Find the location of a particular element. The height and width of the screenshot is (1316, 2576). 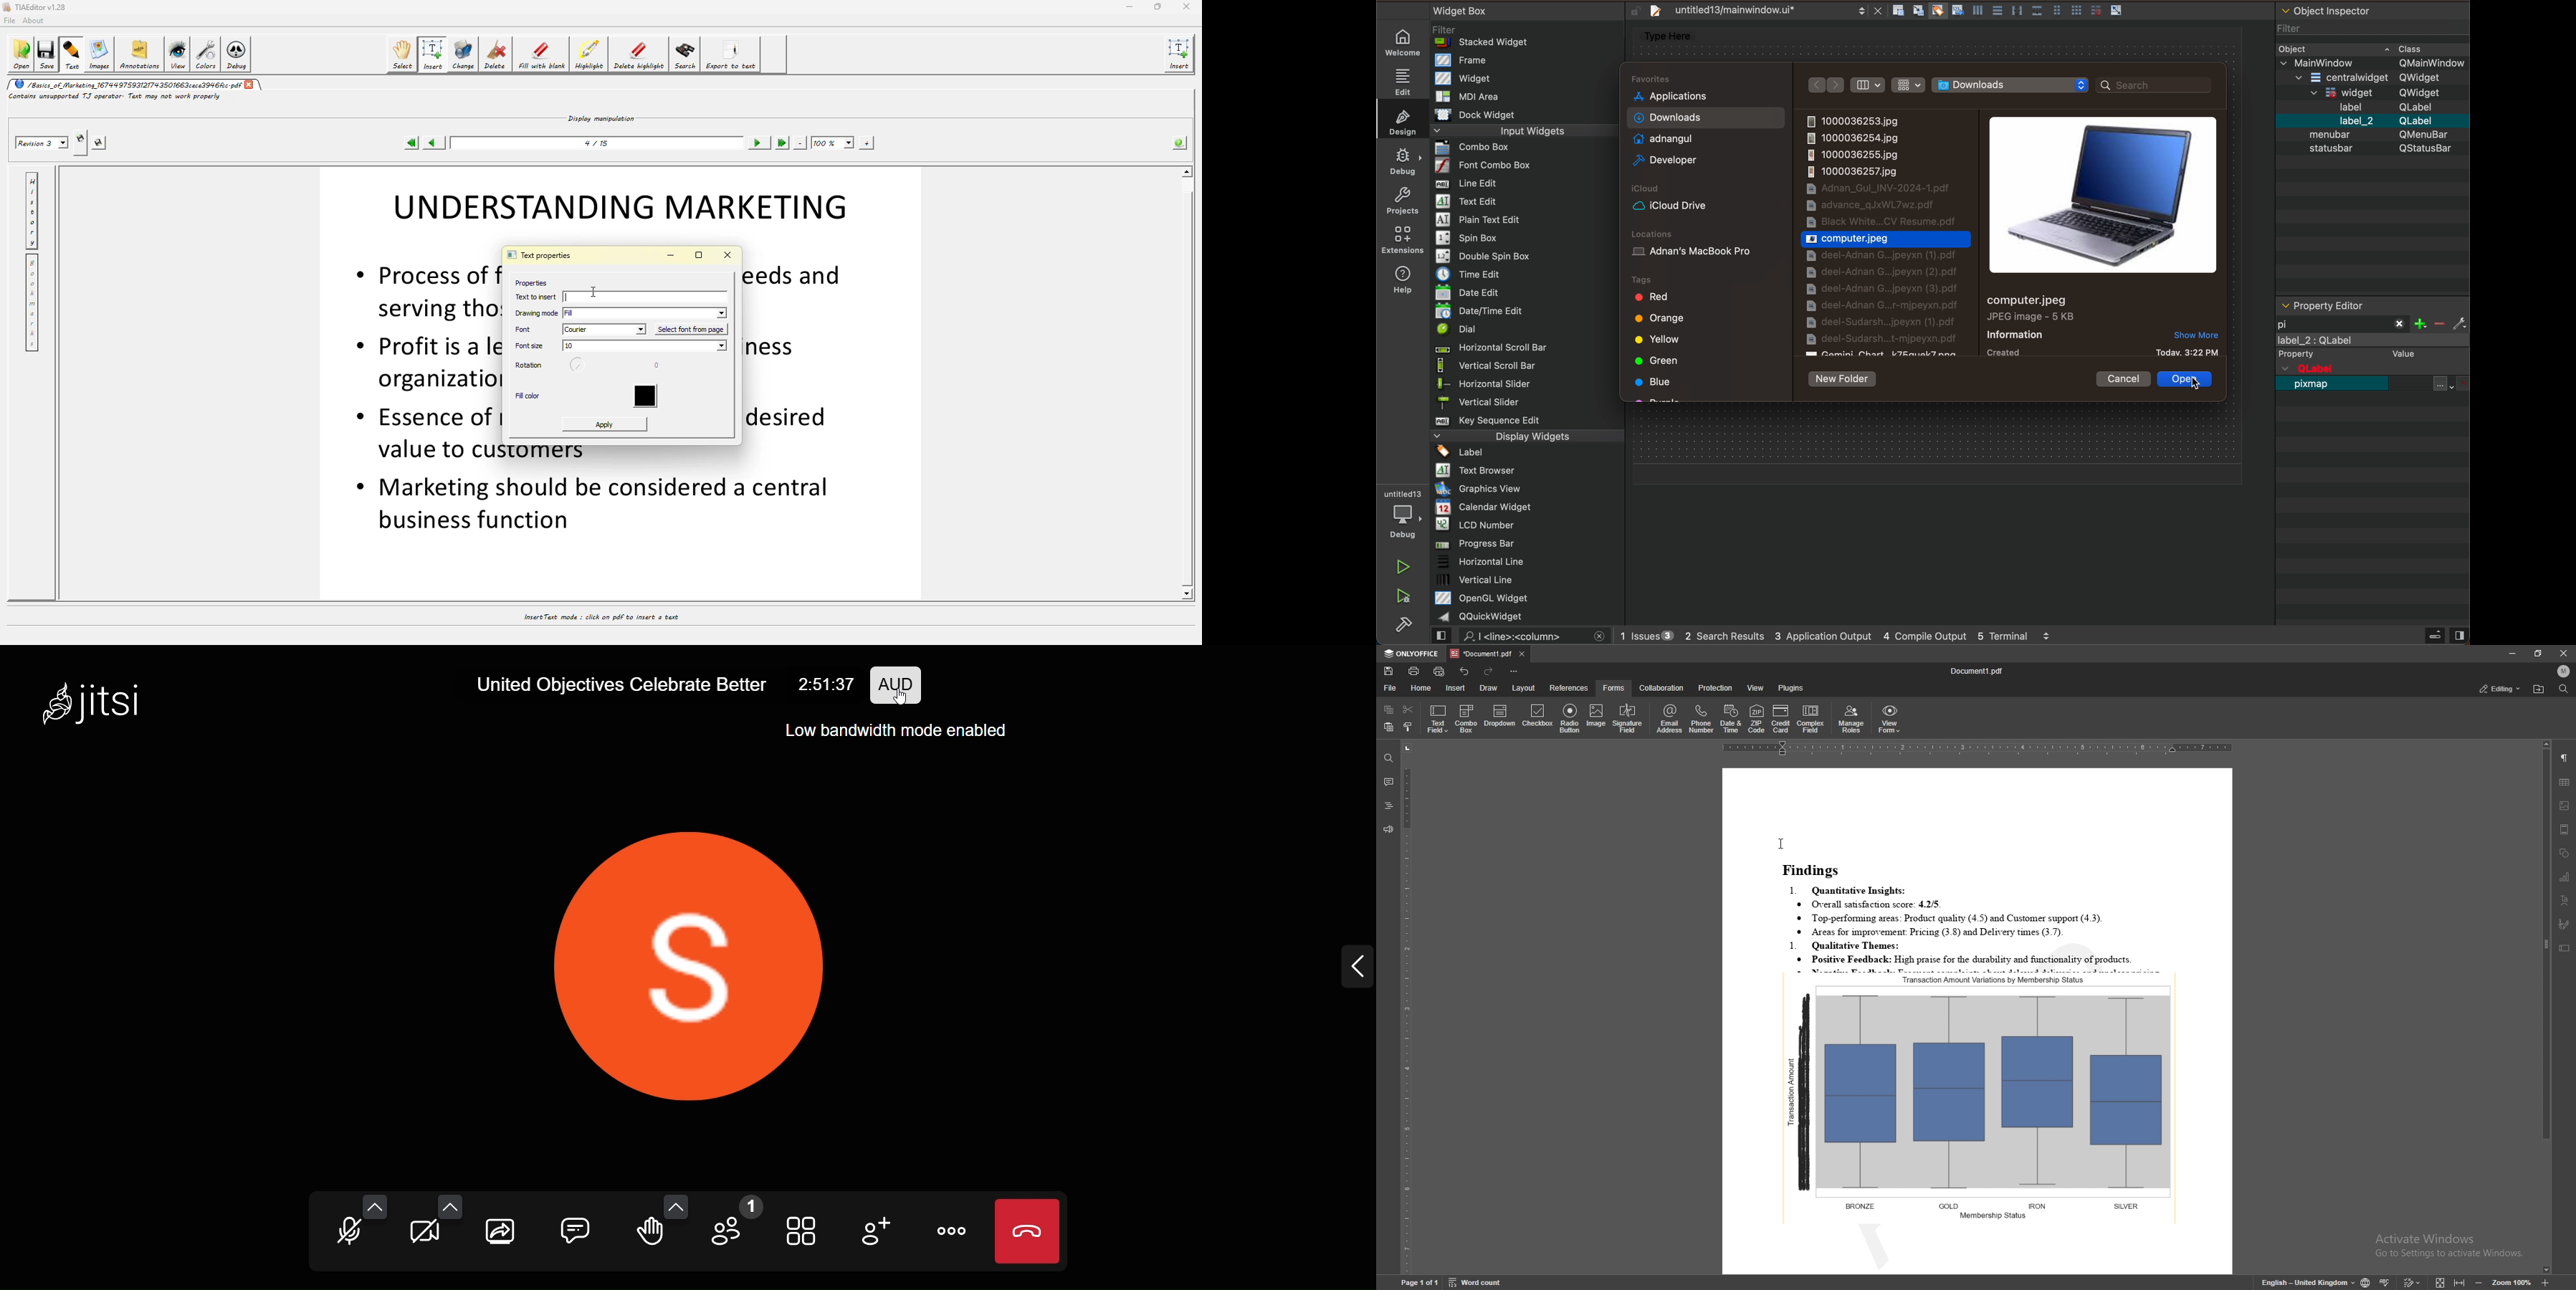

object inspector is located at coordinates (2371, 149).